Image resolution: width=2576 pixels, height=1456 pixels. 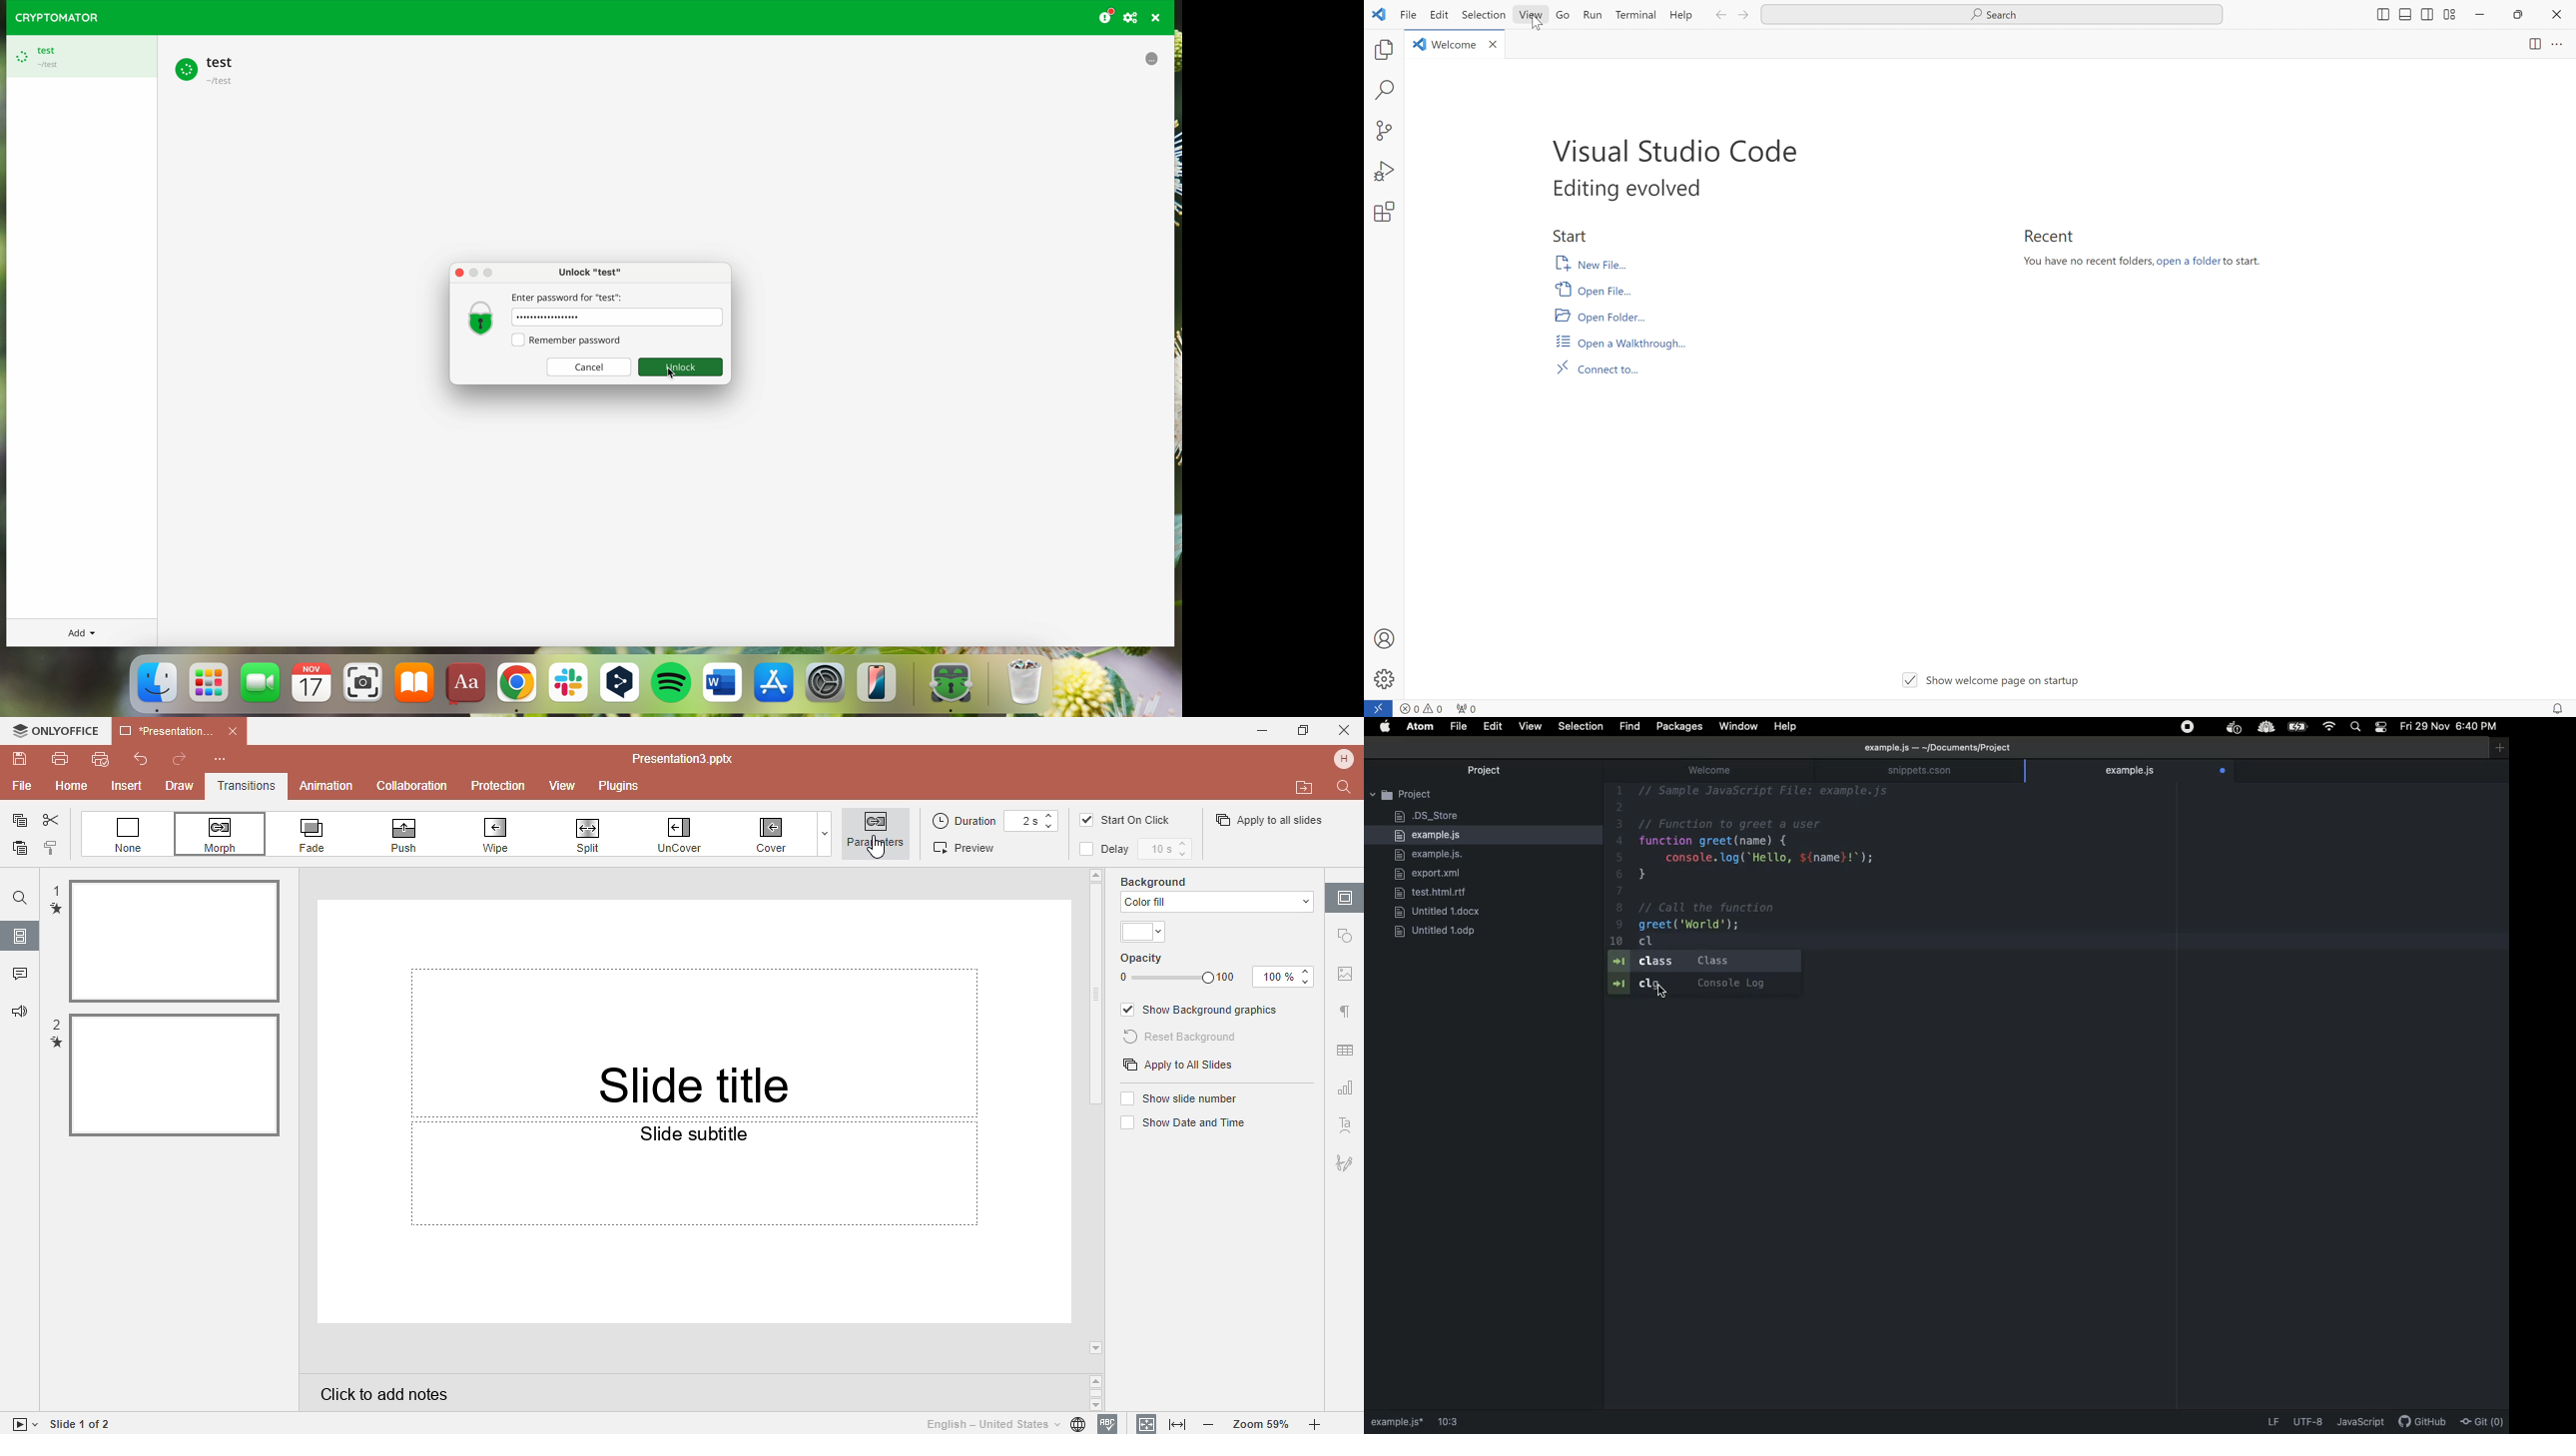 What do you see at coordinates (1108, 1424) in the screenshot?
I see `Spell checking` at bounding box center [1108, 1424].